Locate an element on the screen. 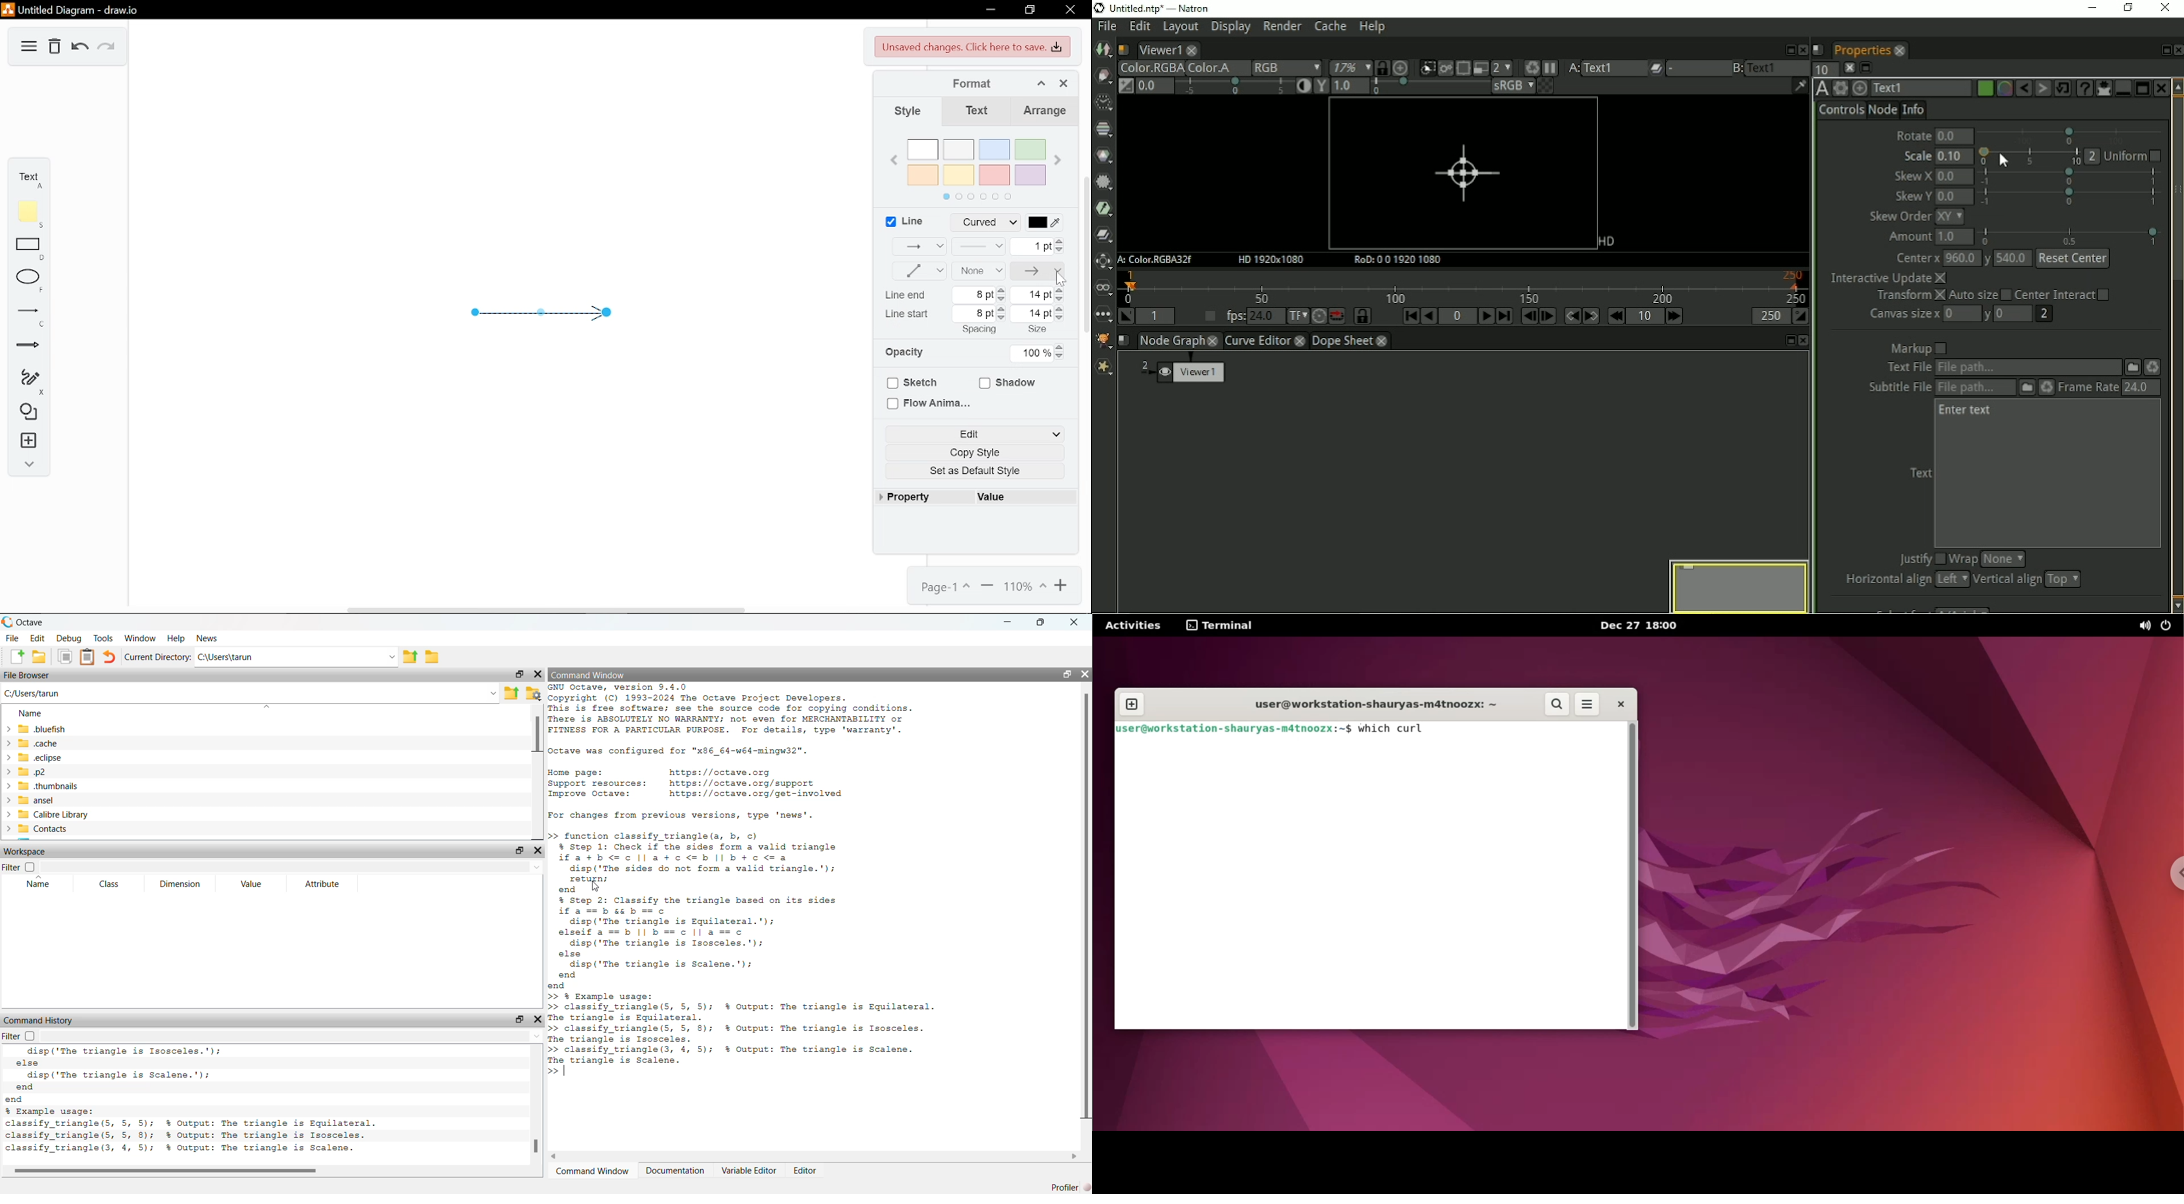  Decrease opacity is located at coordinates (1062, 356).